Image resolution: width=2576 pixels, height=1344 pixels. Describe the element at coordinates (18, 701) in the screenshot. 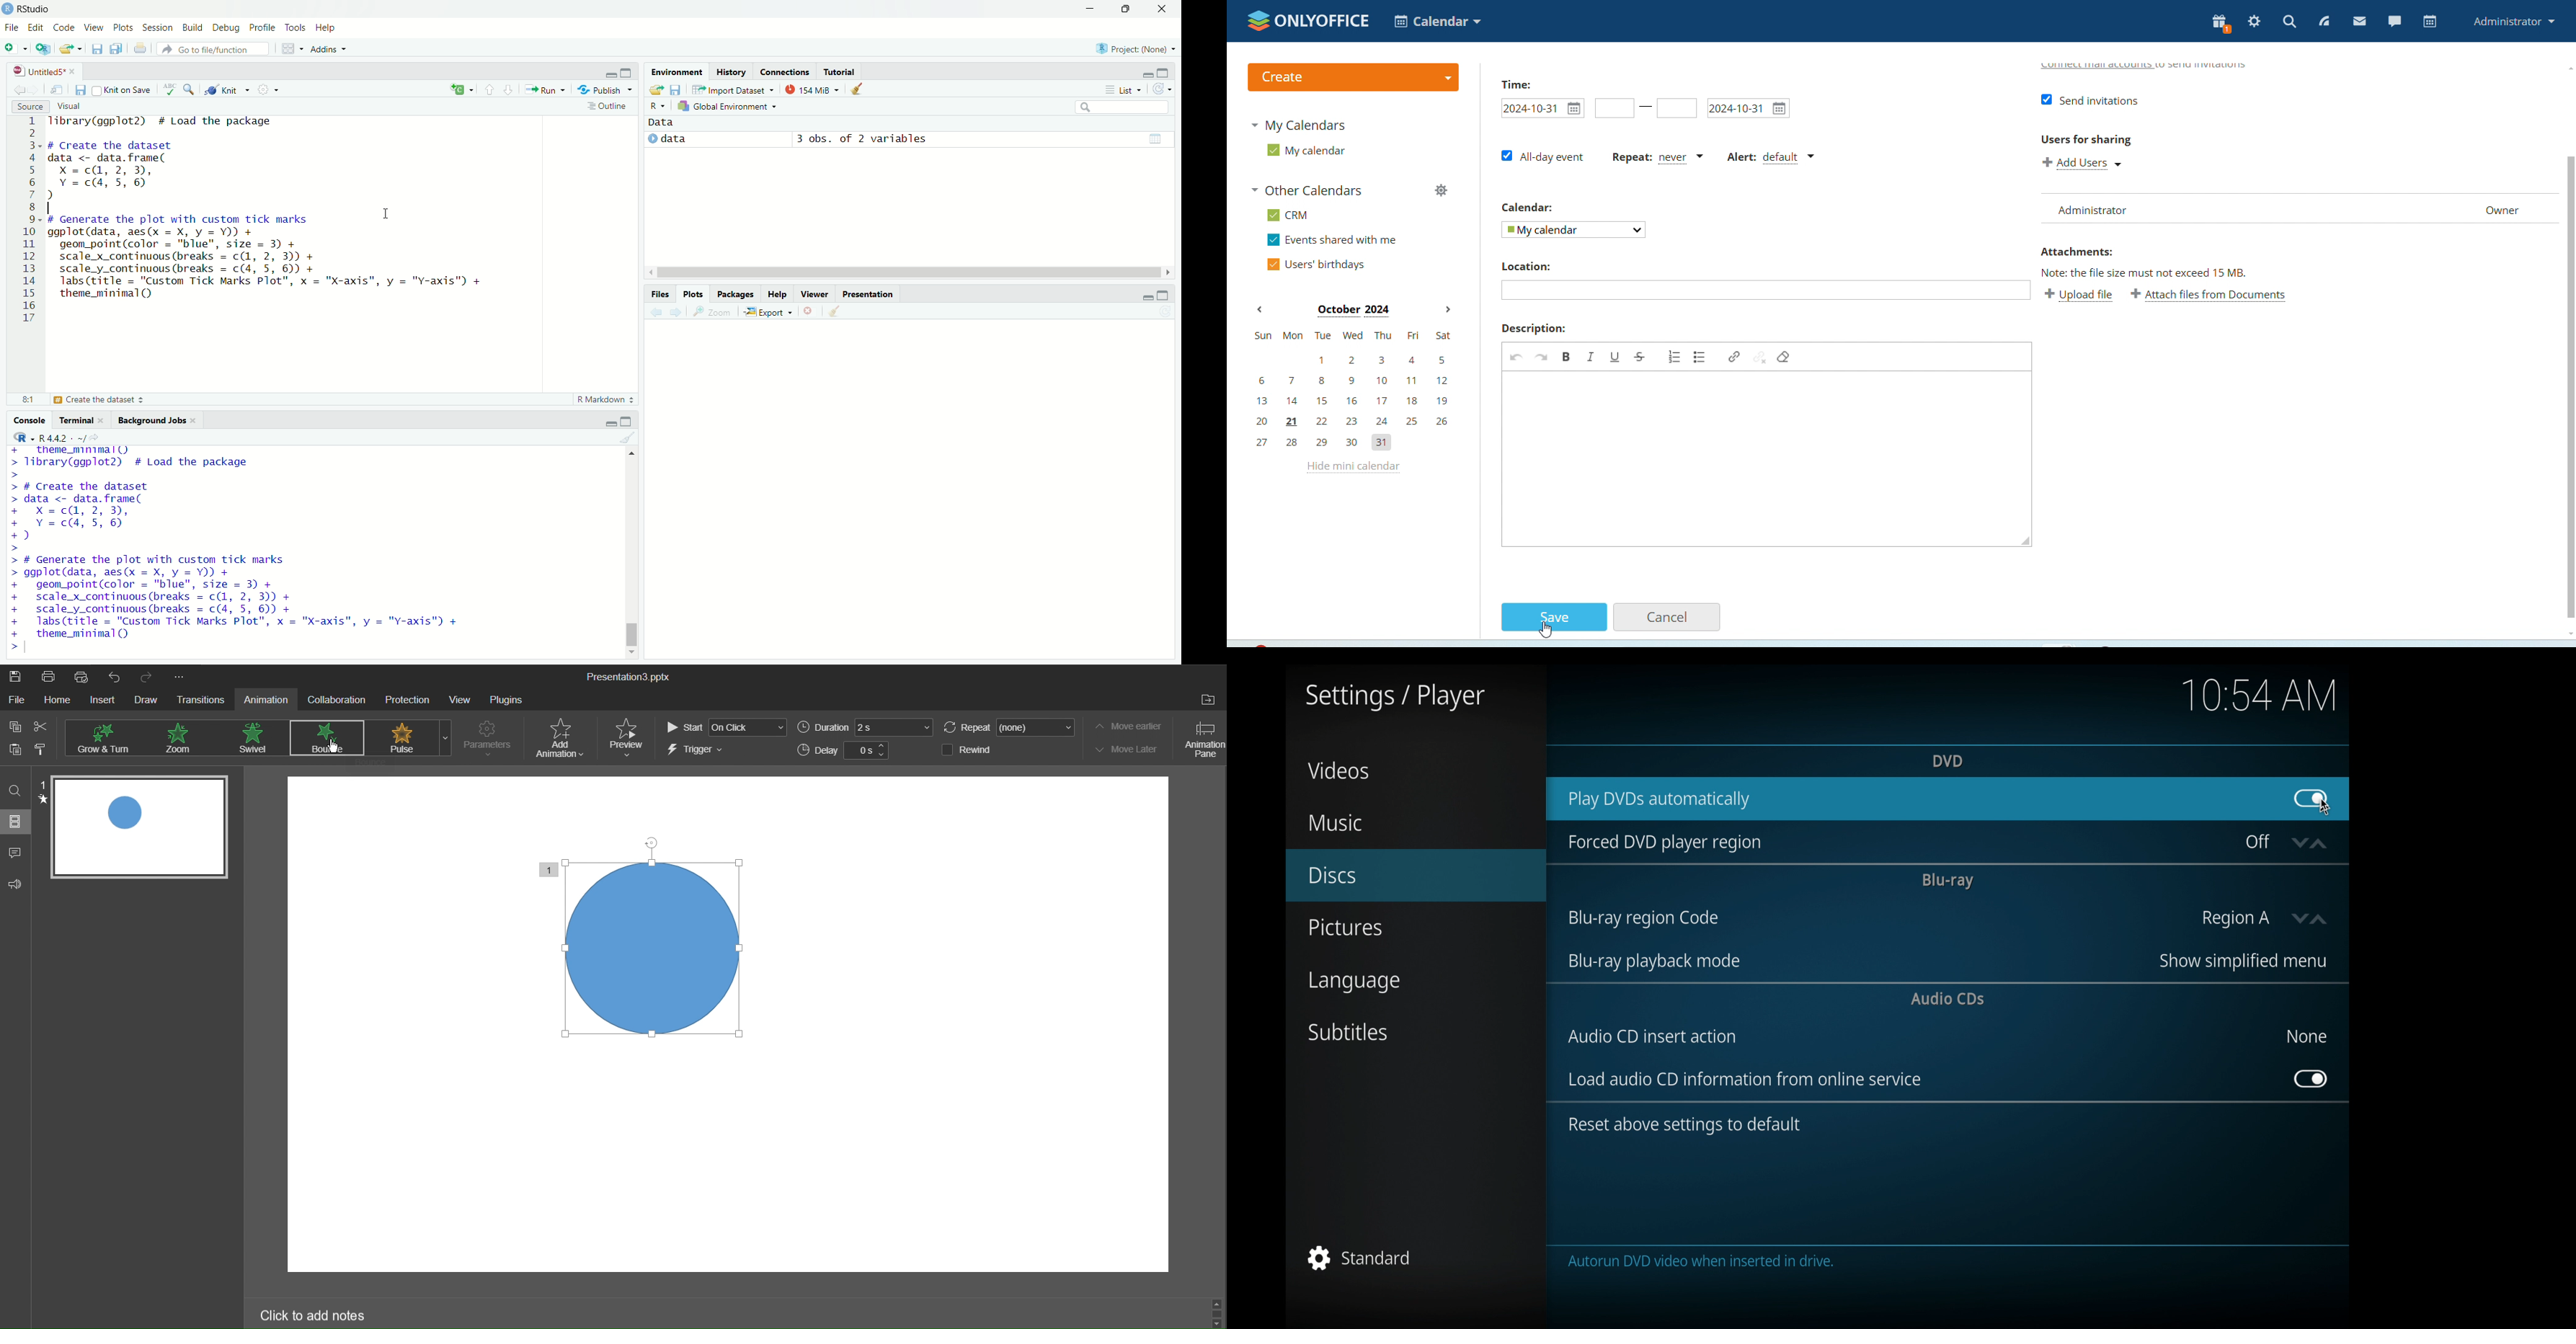

I see `File` at that location.